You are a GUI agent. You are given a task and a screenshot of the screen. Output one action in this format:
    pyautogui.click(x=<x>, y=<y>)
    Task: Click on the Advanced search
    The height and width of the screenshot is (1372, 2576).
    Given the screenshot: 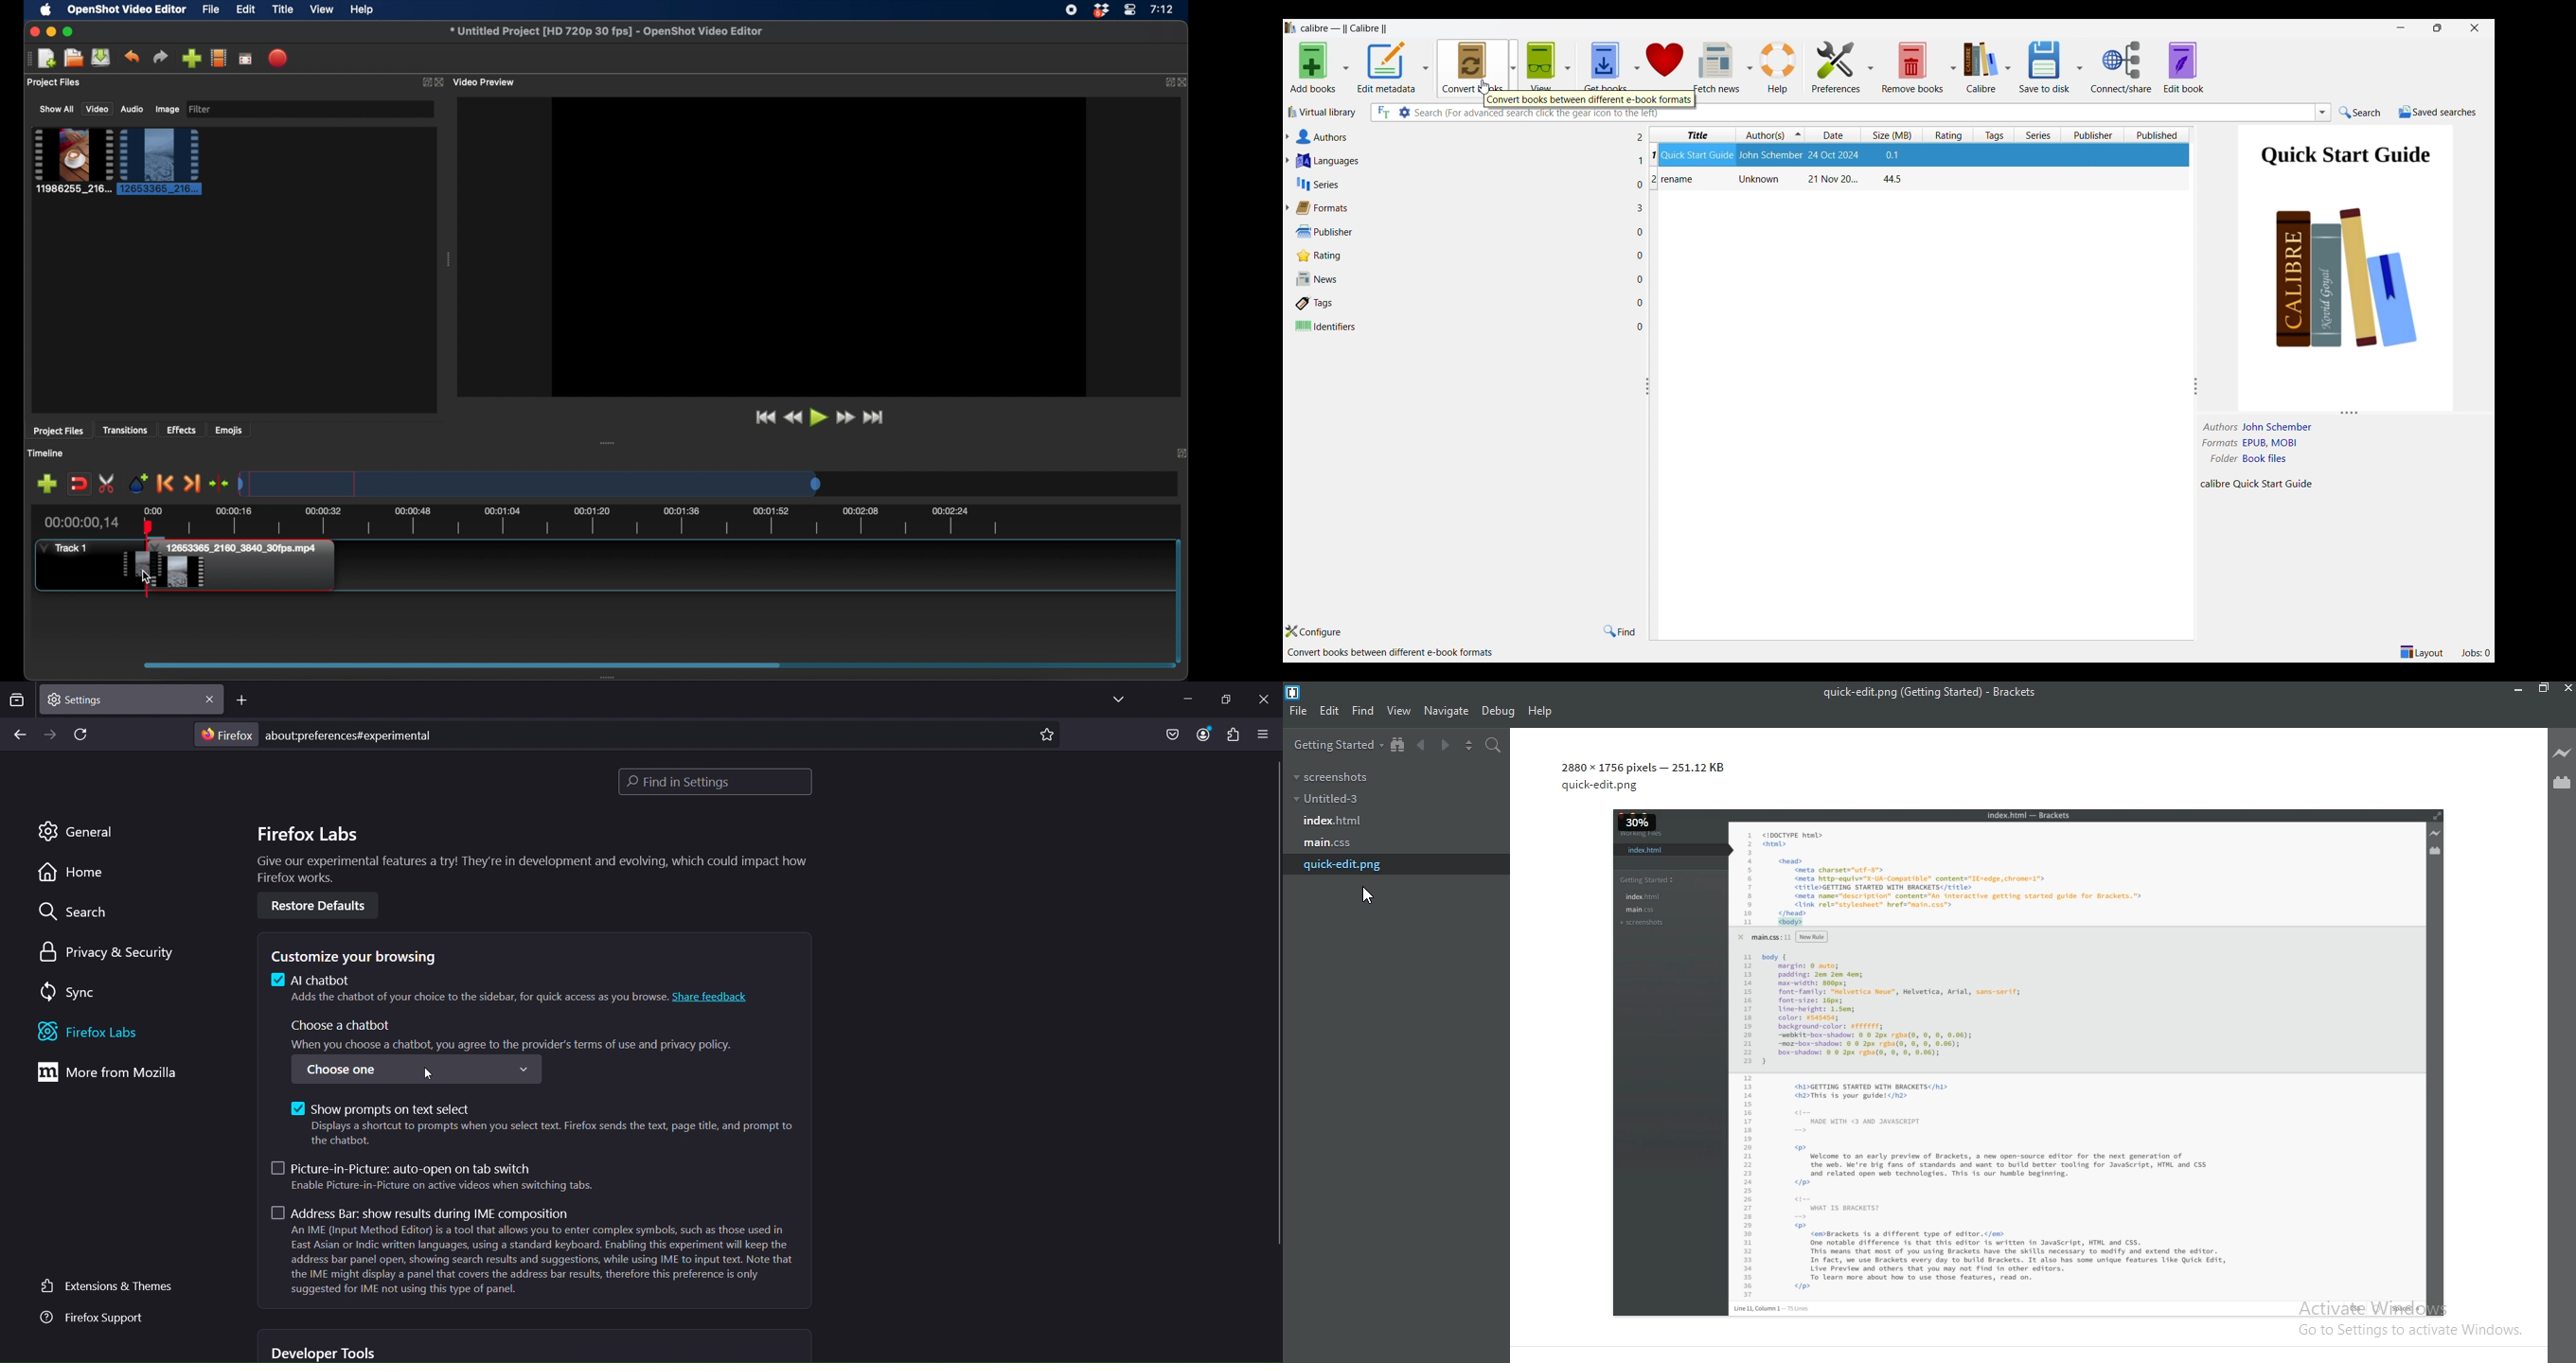 What is the action you would take?
    pyautogui.click(x=1403, y=112)
    